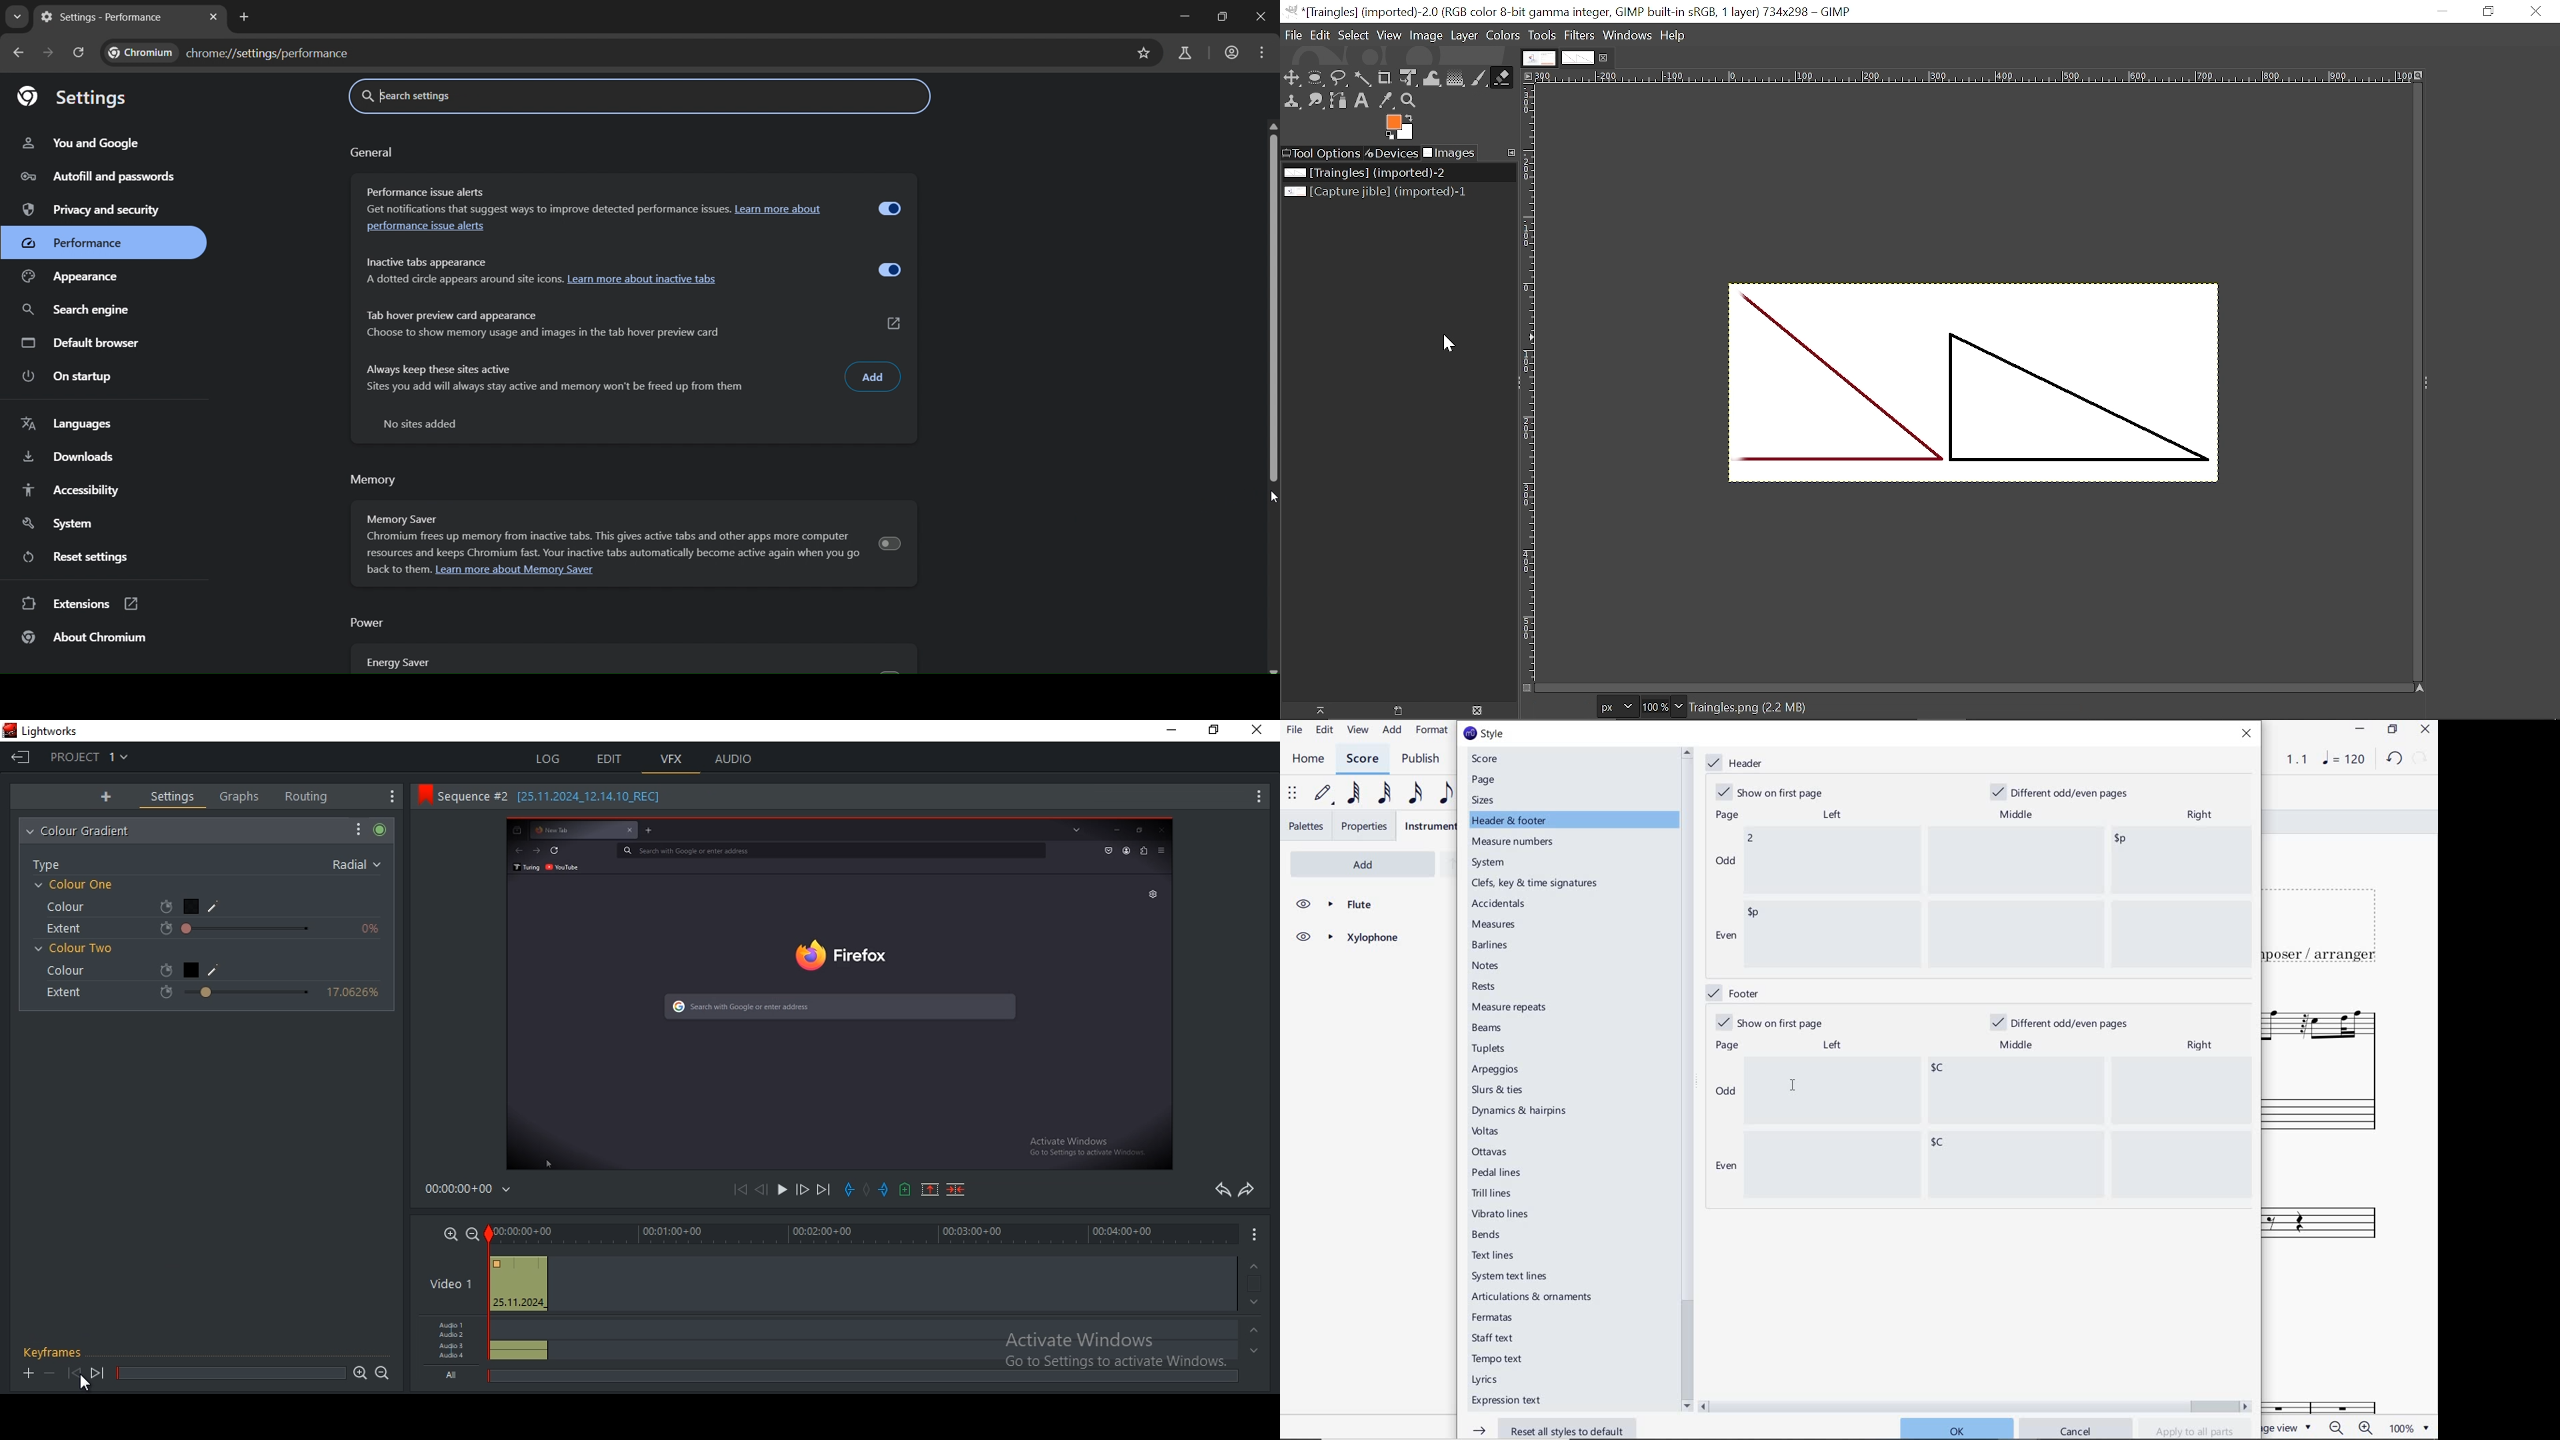 Image resolution: width=2576 pixels, height=1456 pixels. I want to click on TITLE, so click(2330, 921).